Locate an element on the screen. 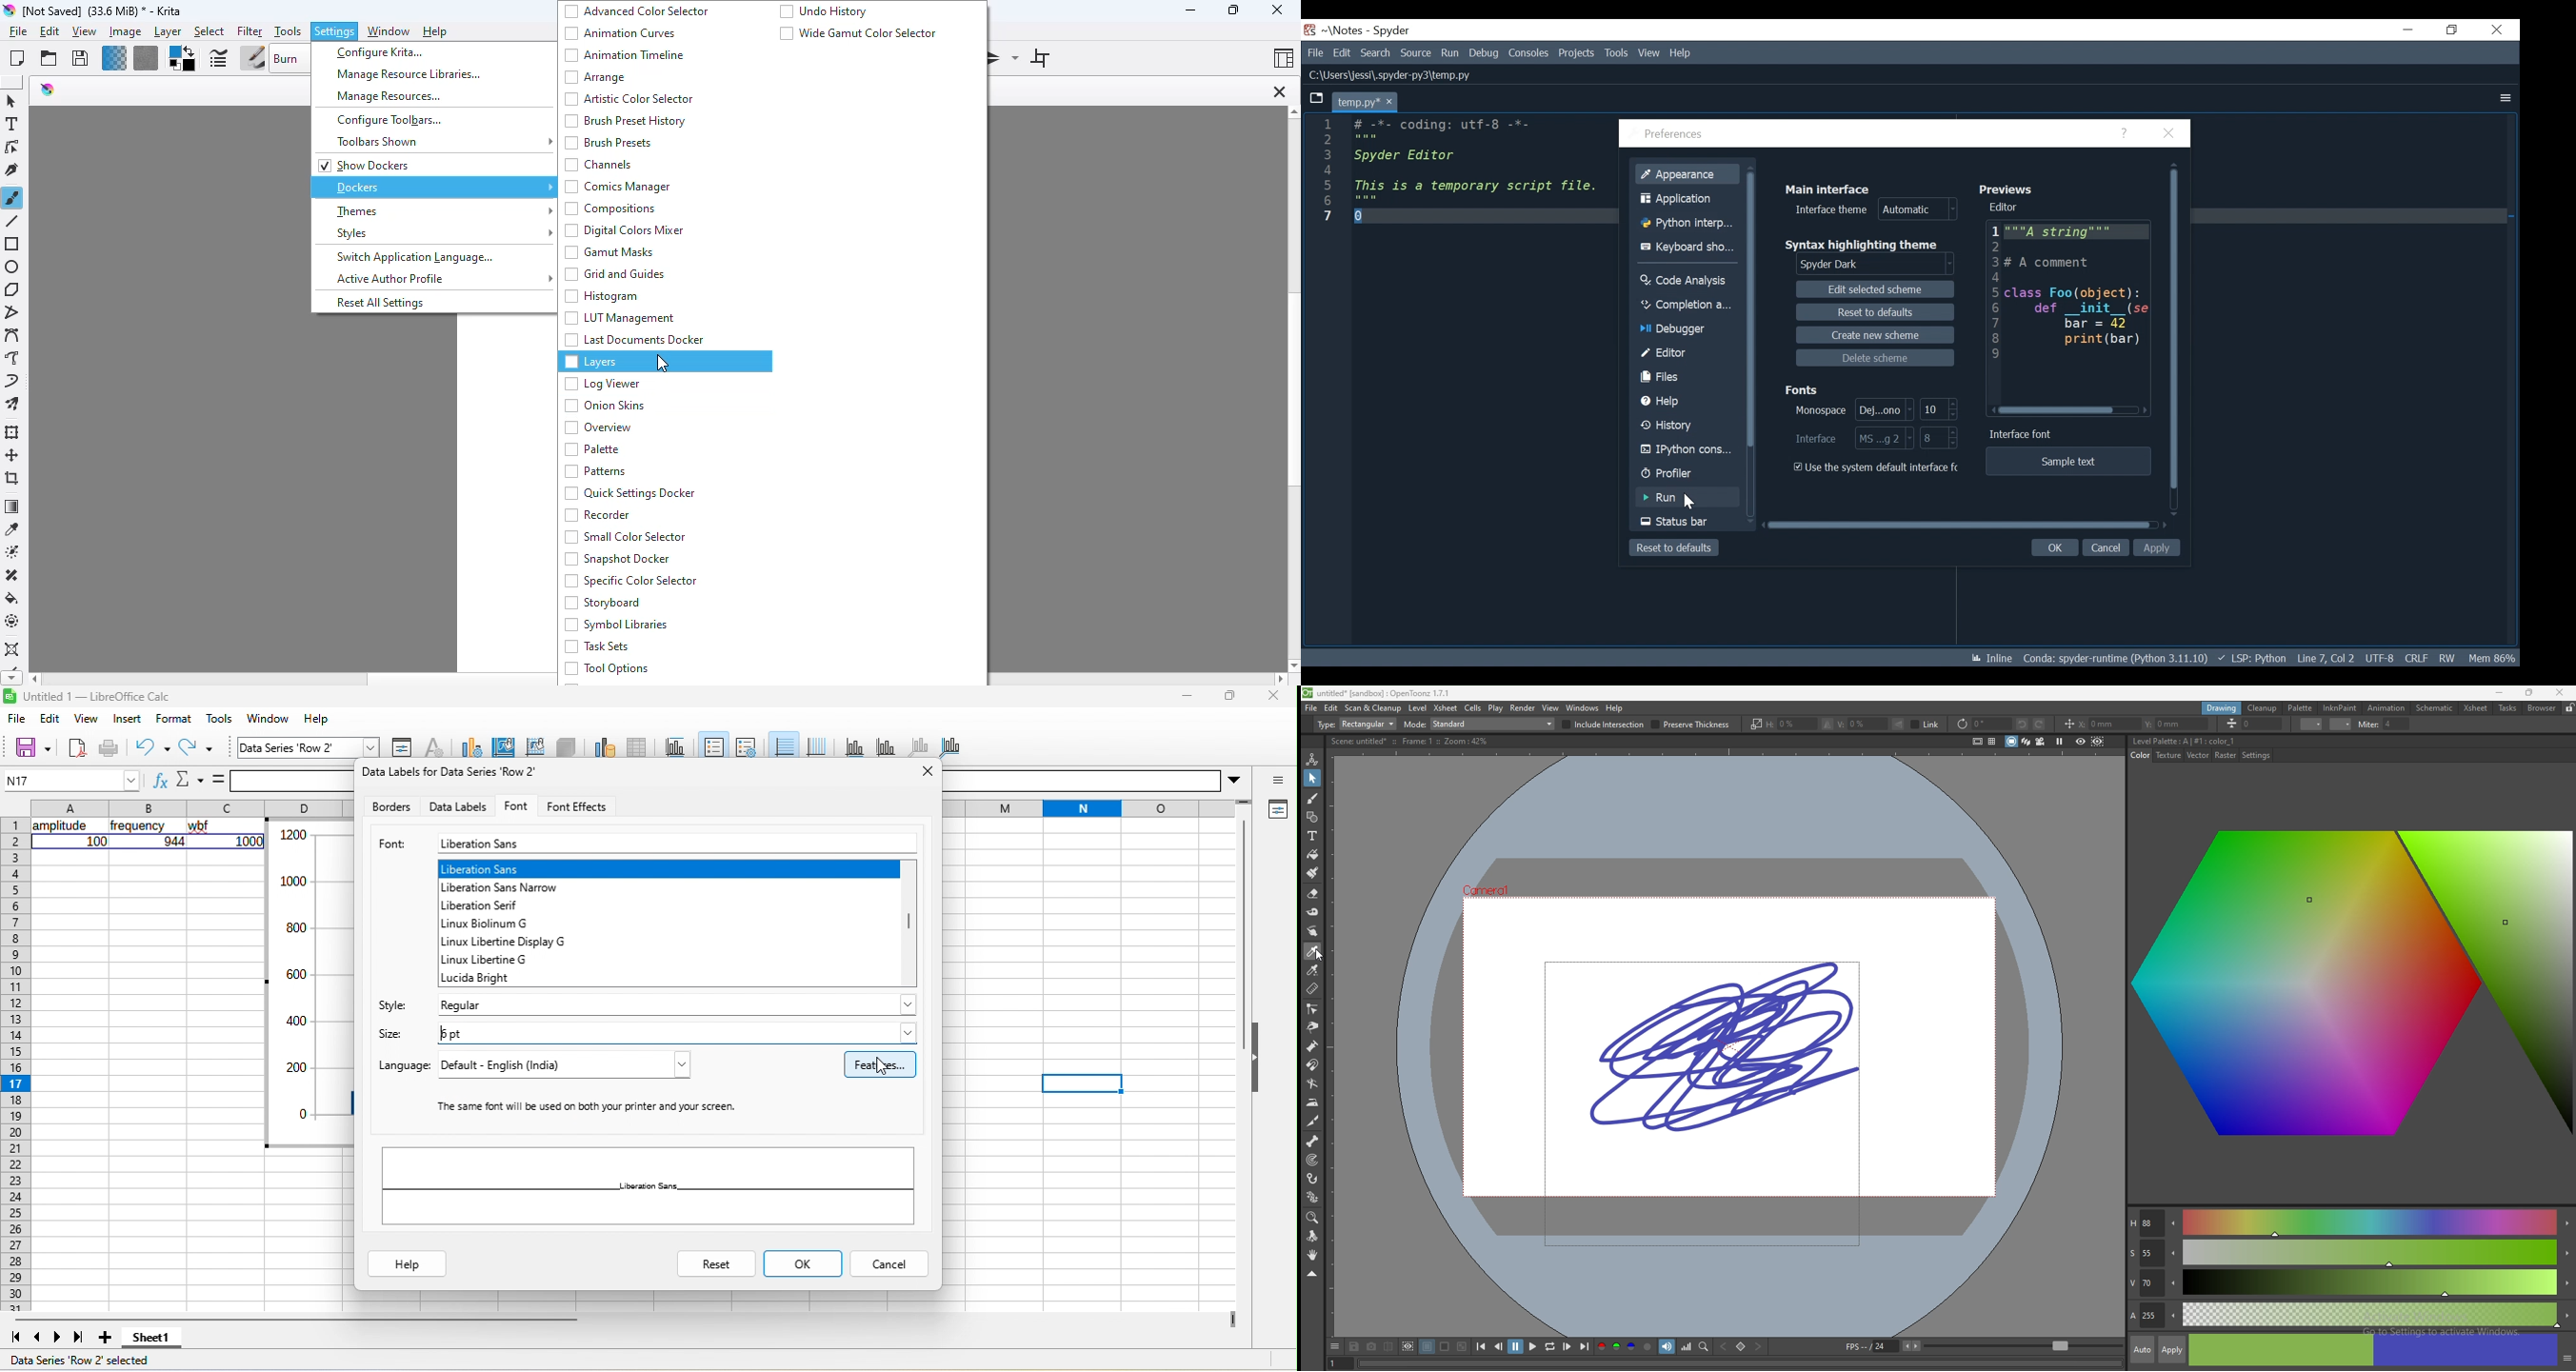 Image resolution: width=2576 pixels, height=1372 pixels. Select Monospace Font is located at coordinates (1854, 411).